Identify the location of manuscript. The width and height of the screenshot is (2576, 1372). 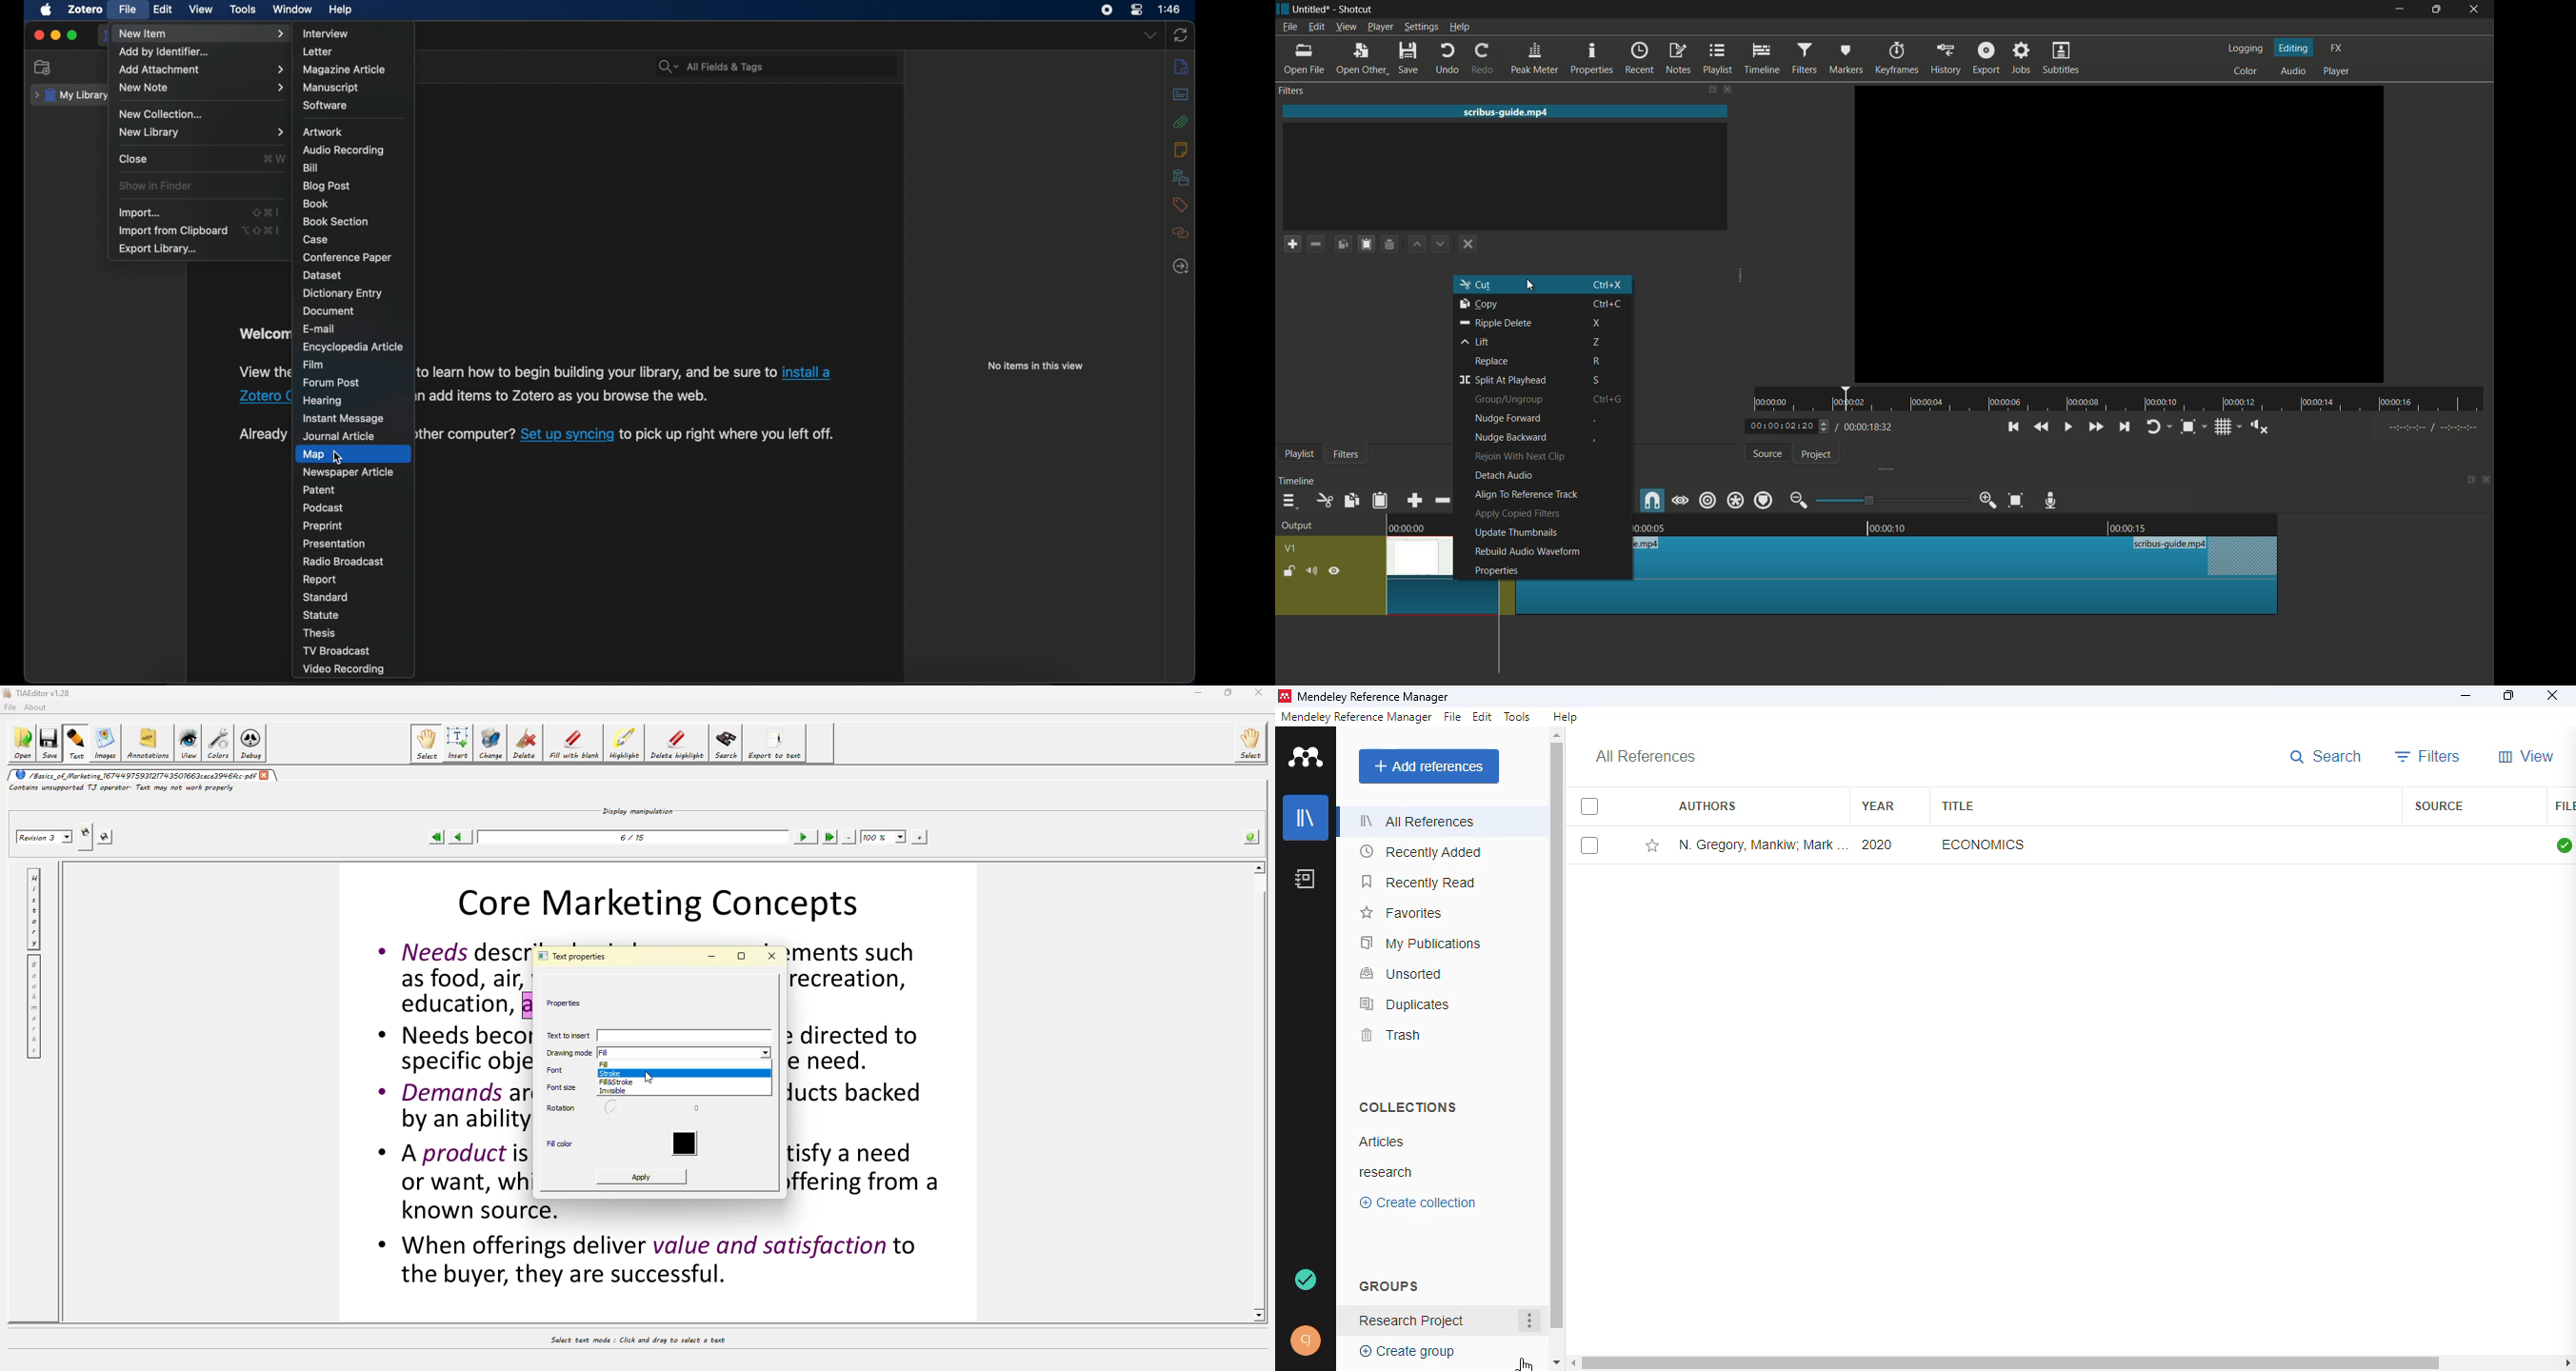
(331, 88).